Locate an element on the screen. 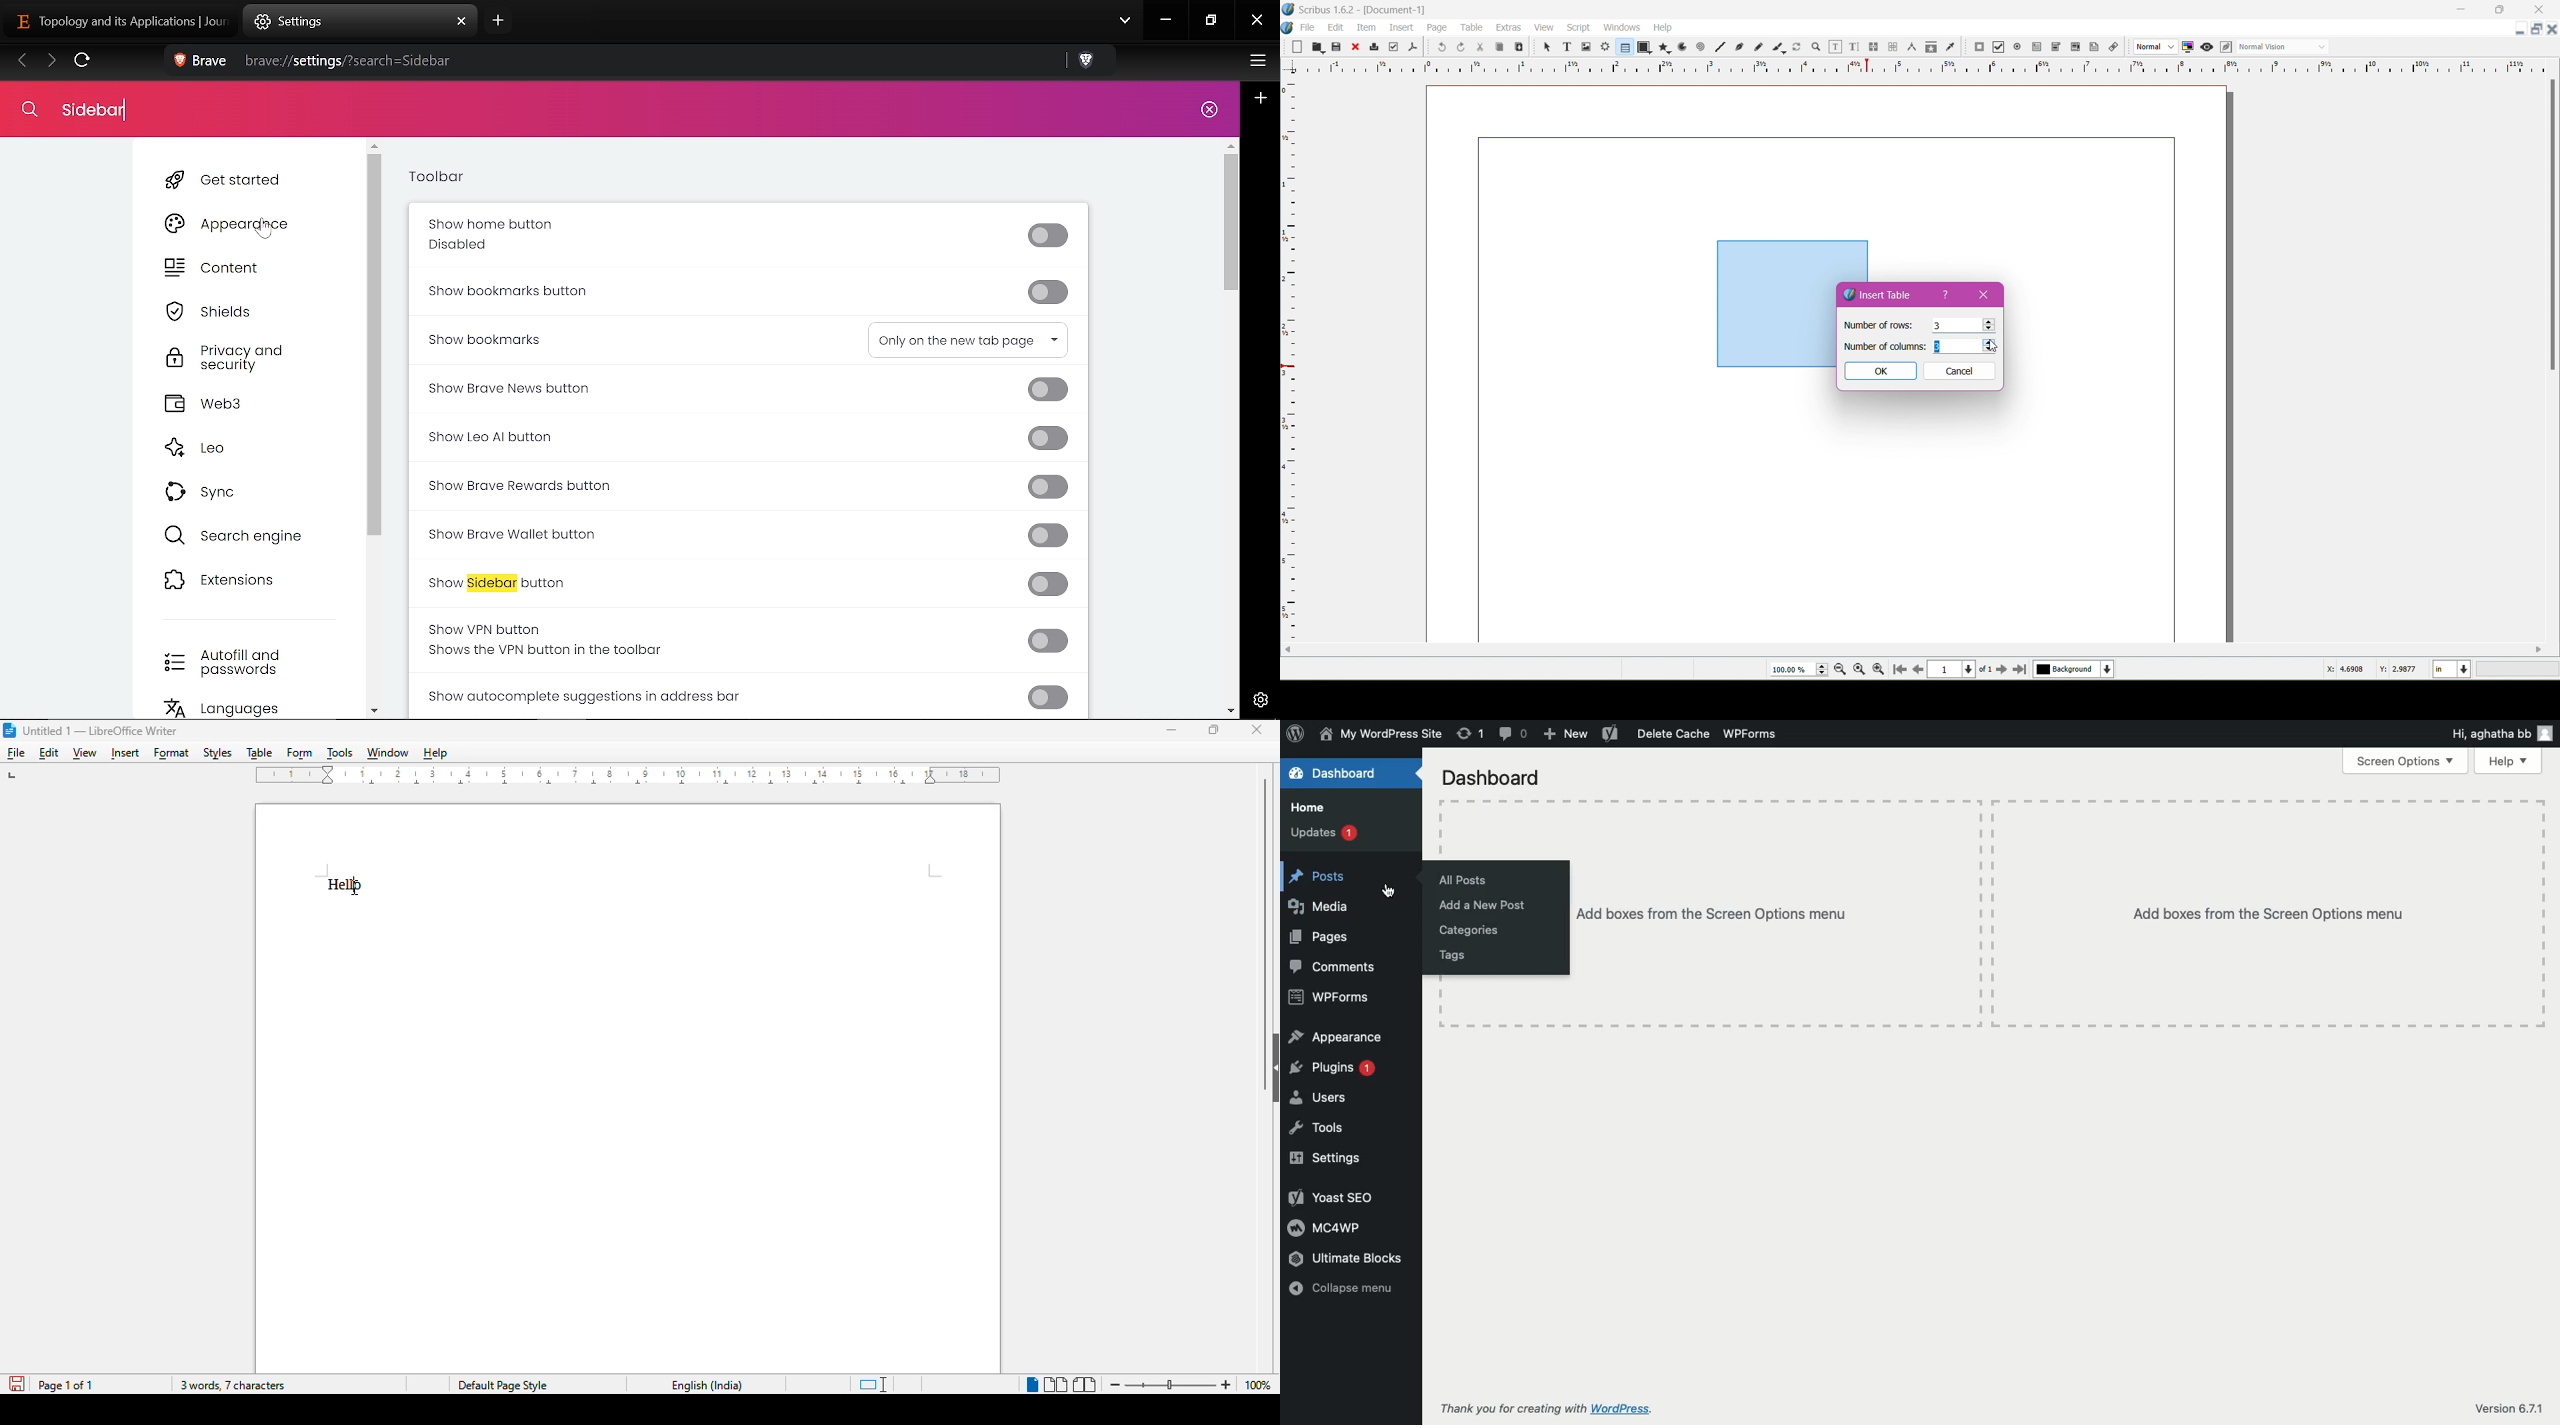 Image resolution: width=2576 pixels, height=1428 pixels. Yoast is located at coordinates (1609, 733).